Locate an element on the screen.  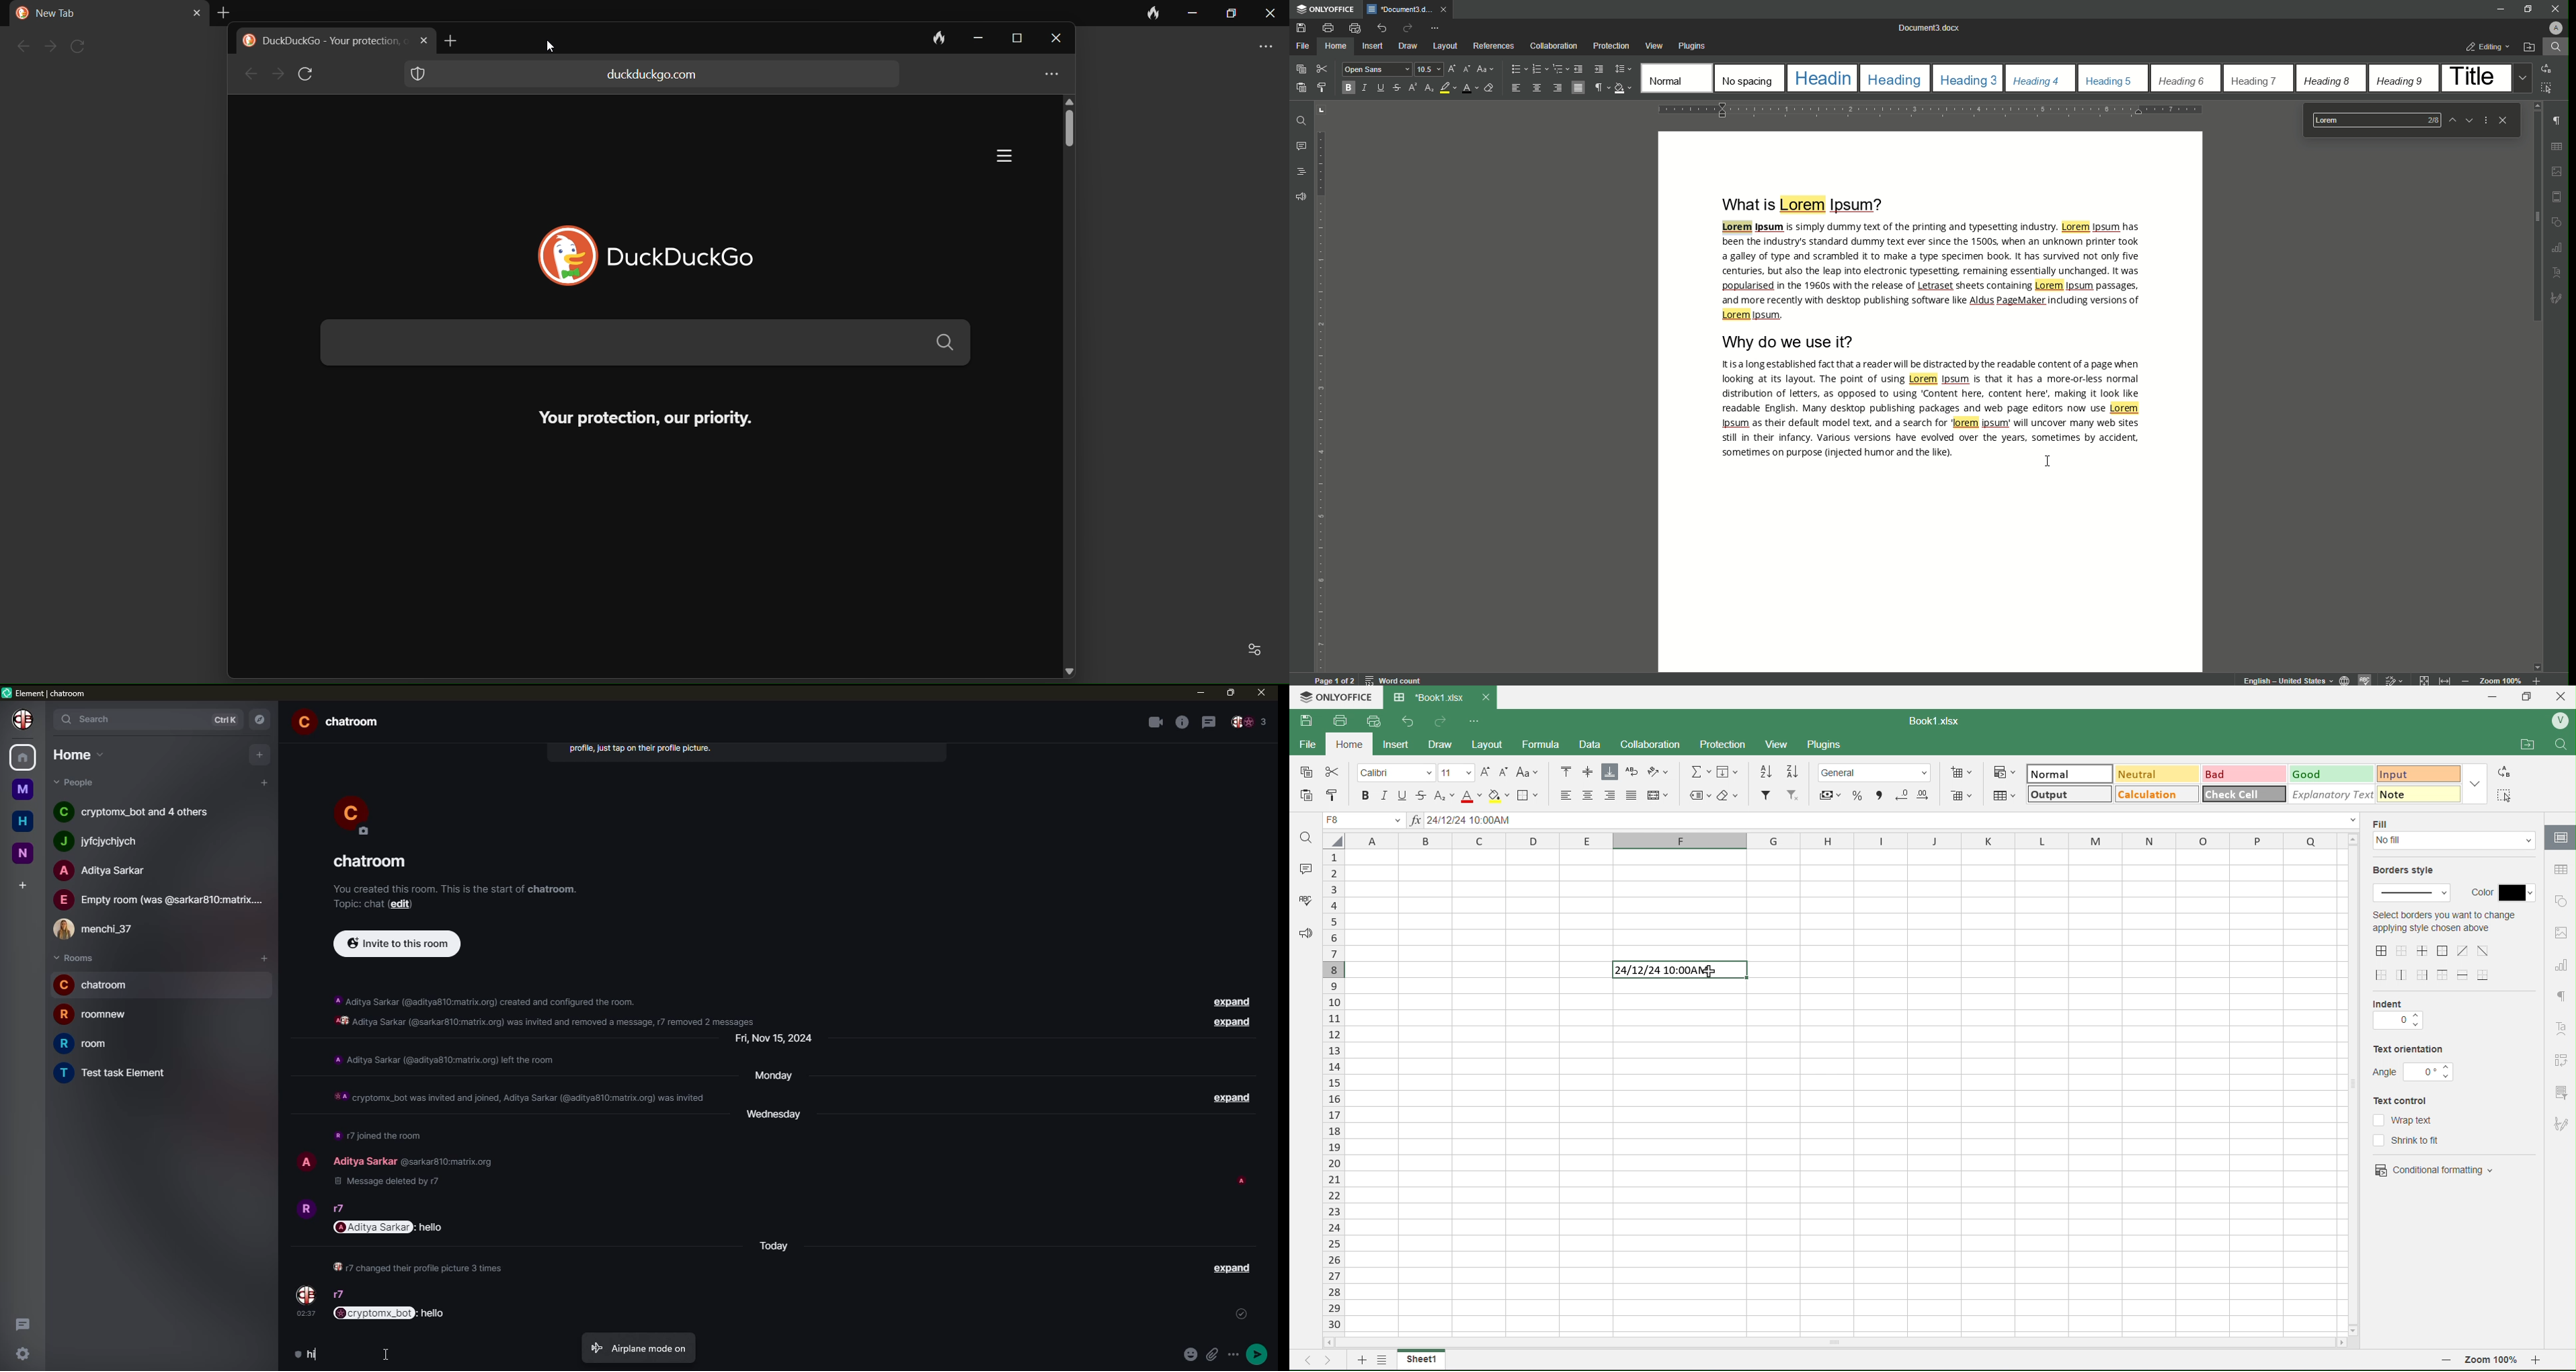
Justified is located at coordinates (1577, 88).